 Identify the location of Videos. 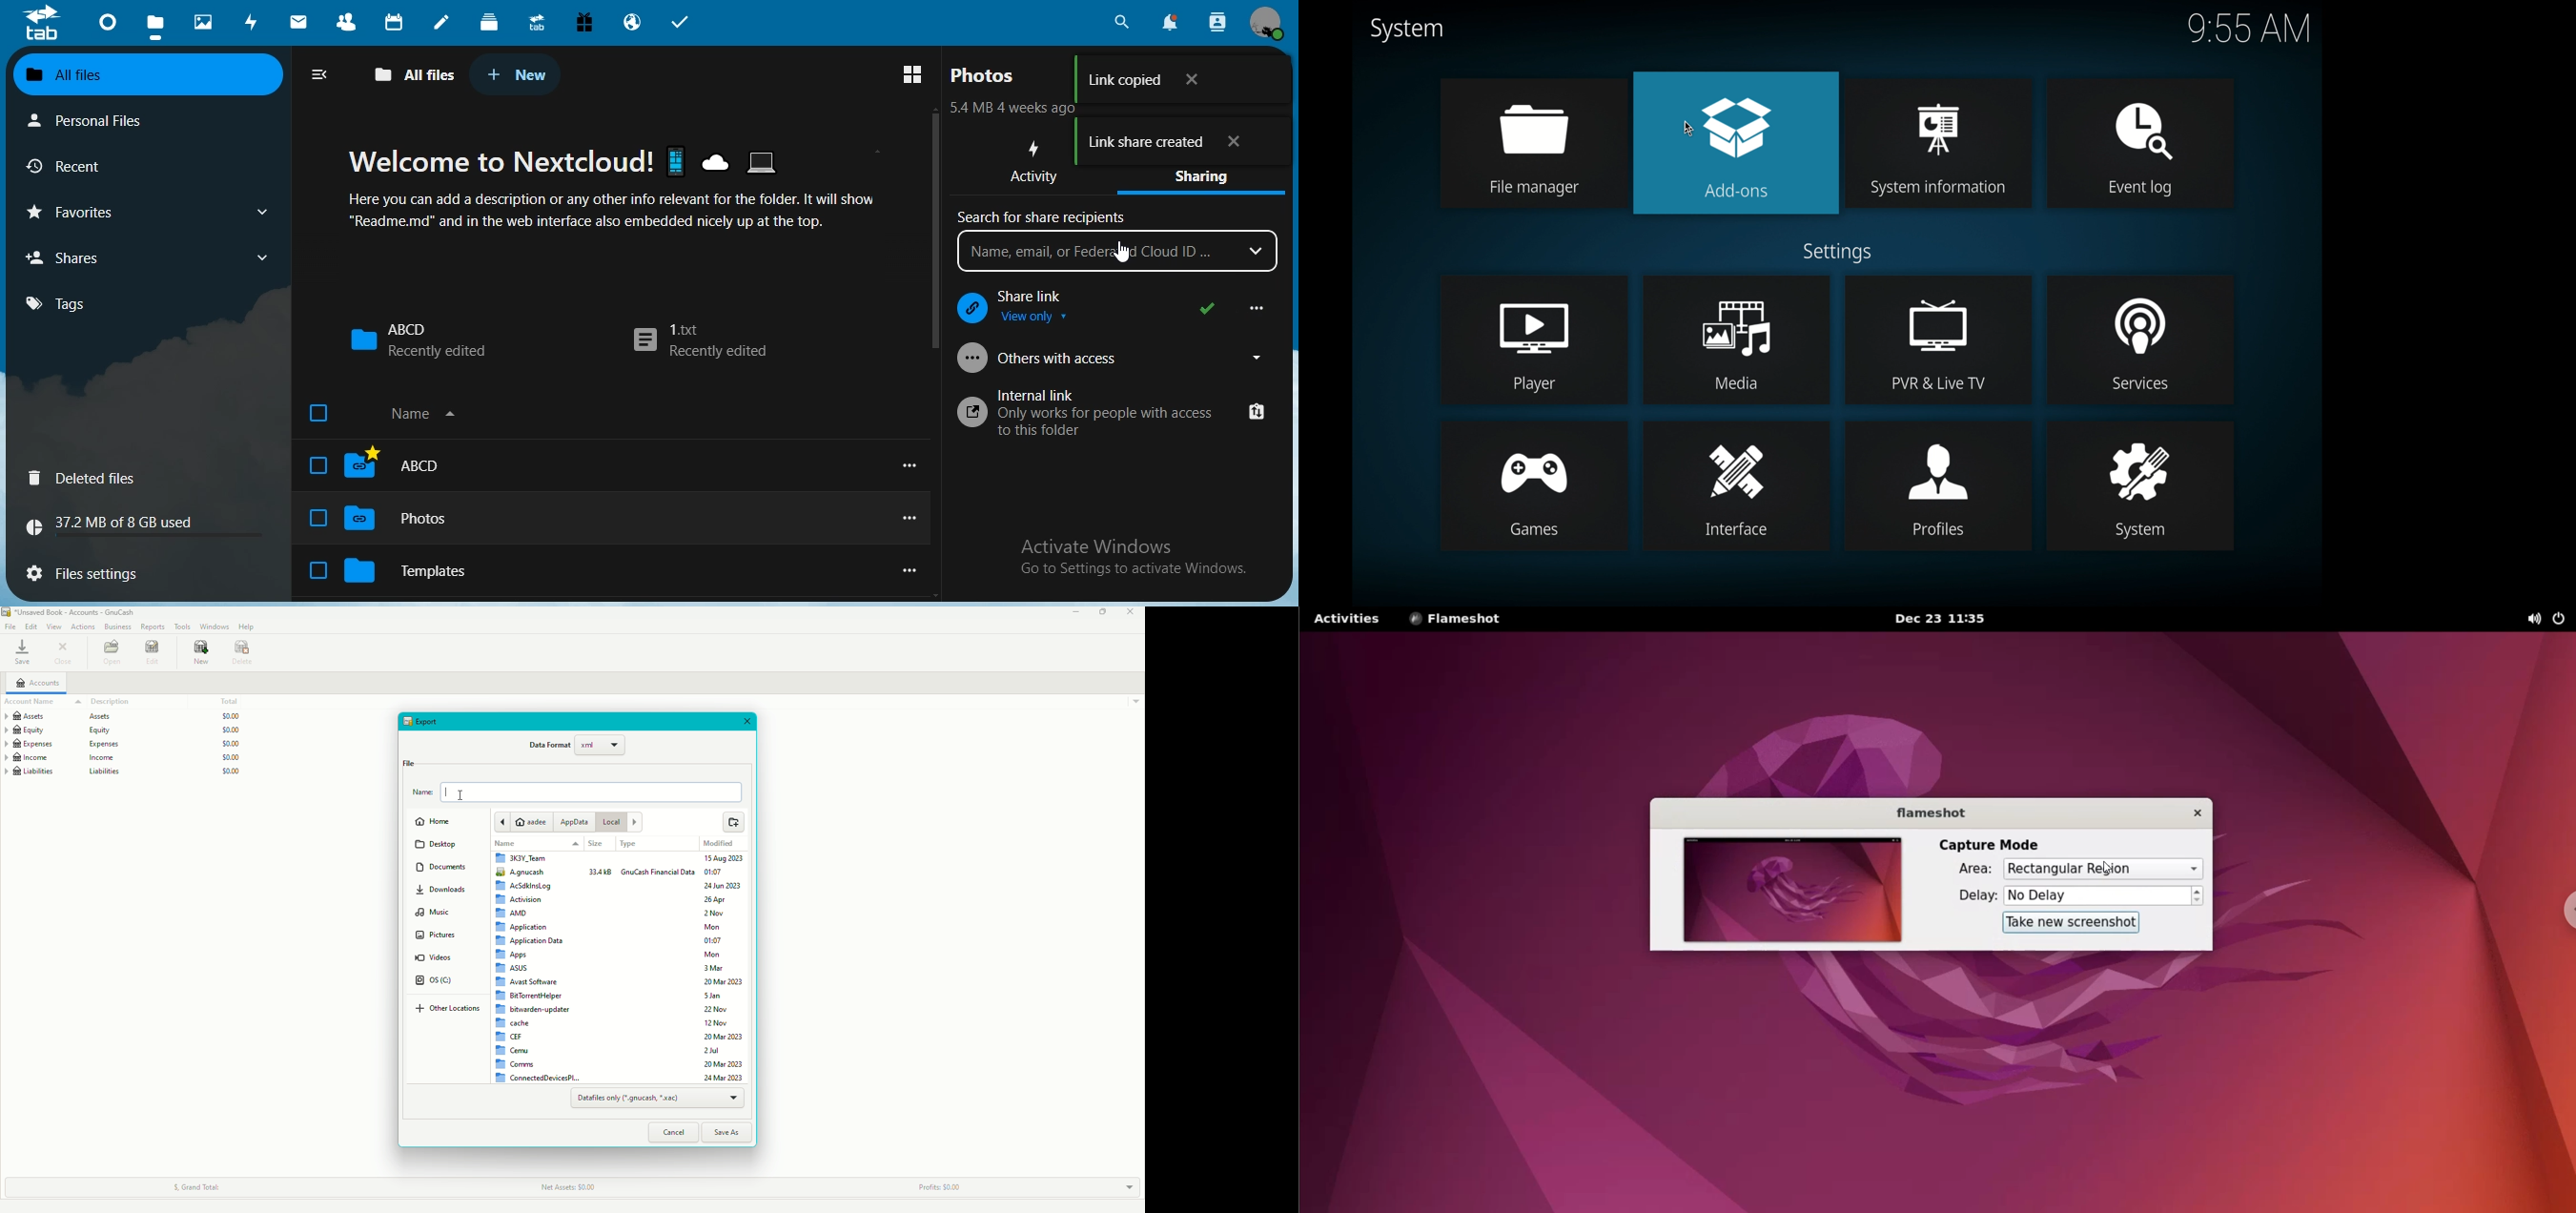
(434, 959).